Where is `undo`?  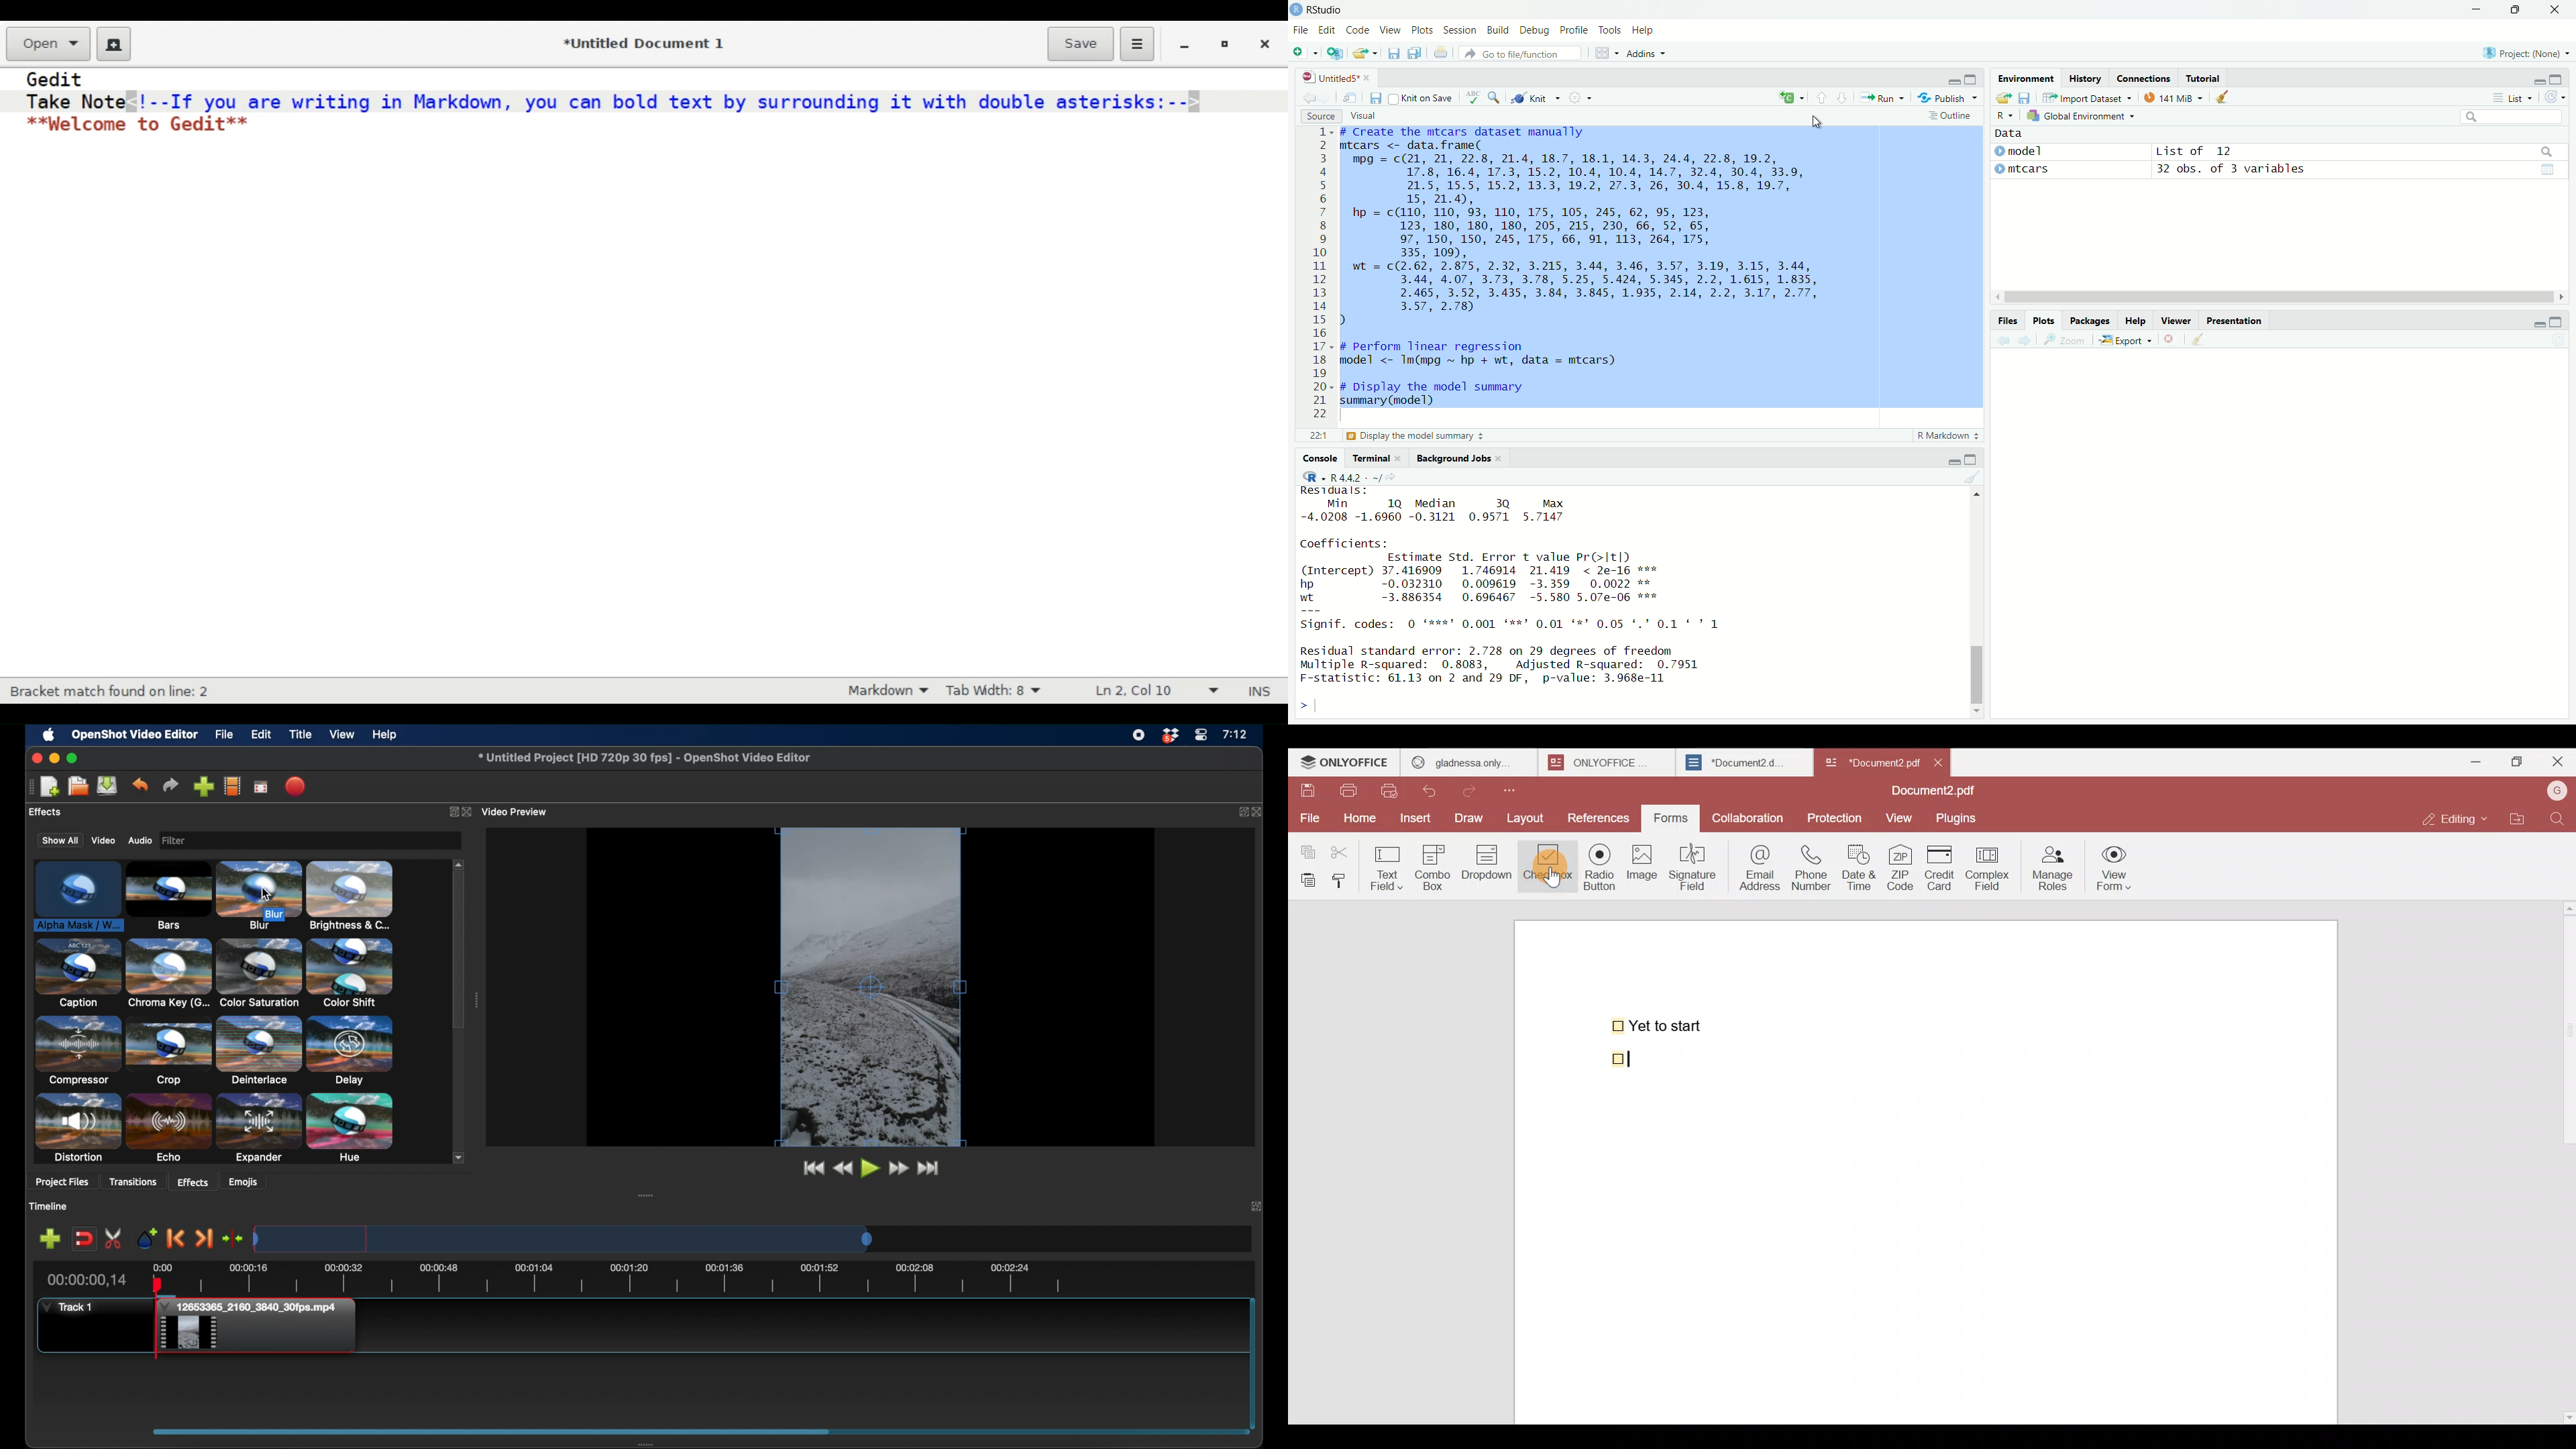 undo is located at coordinates (140, 785).